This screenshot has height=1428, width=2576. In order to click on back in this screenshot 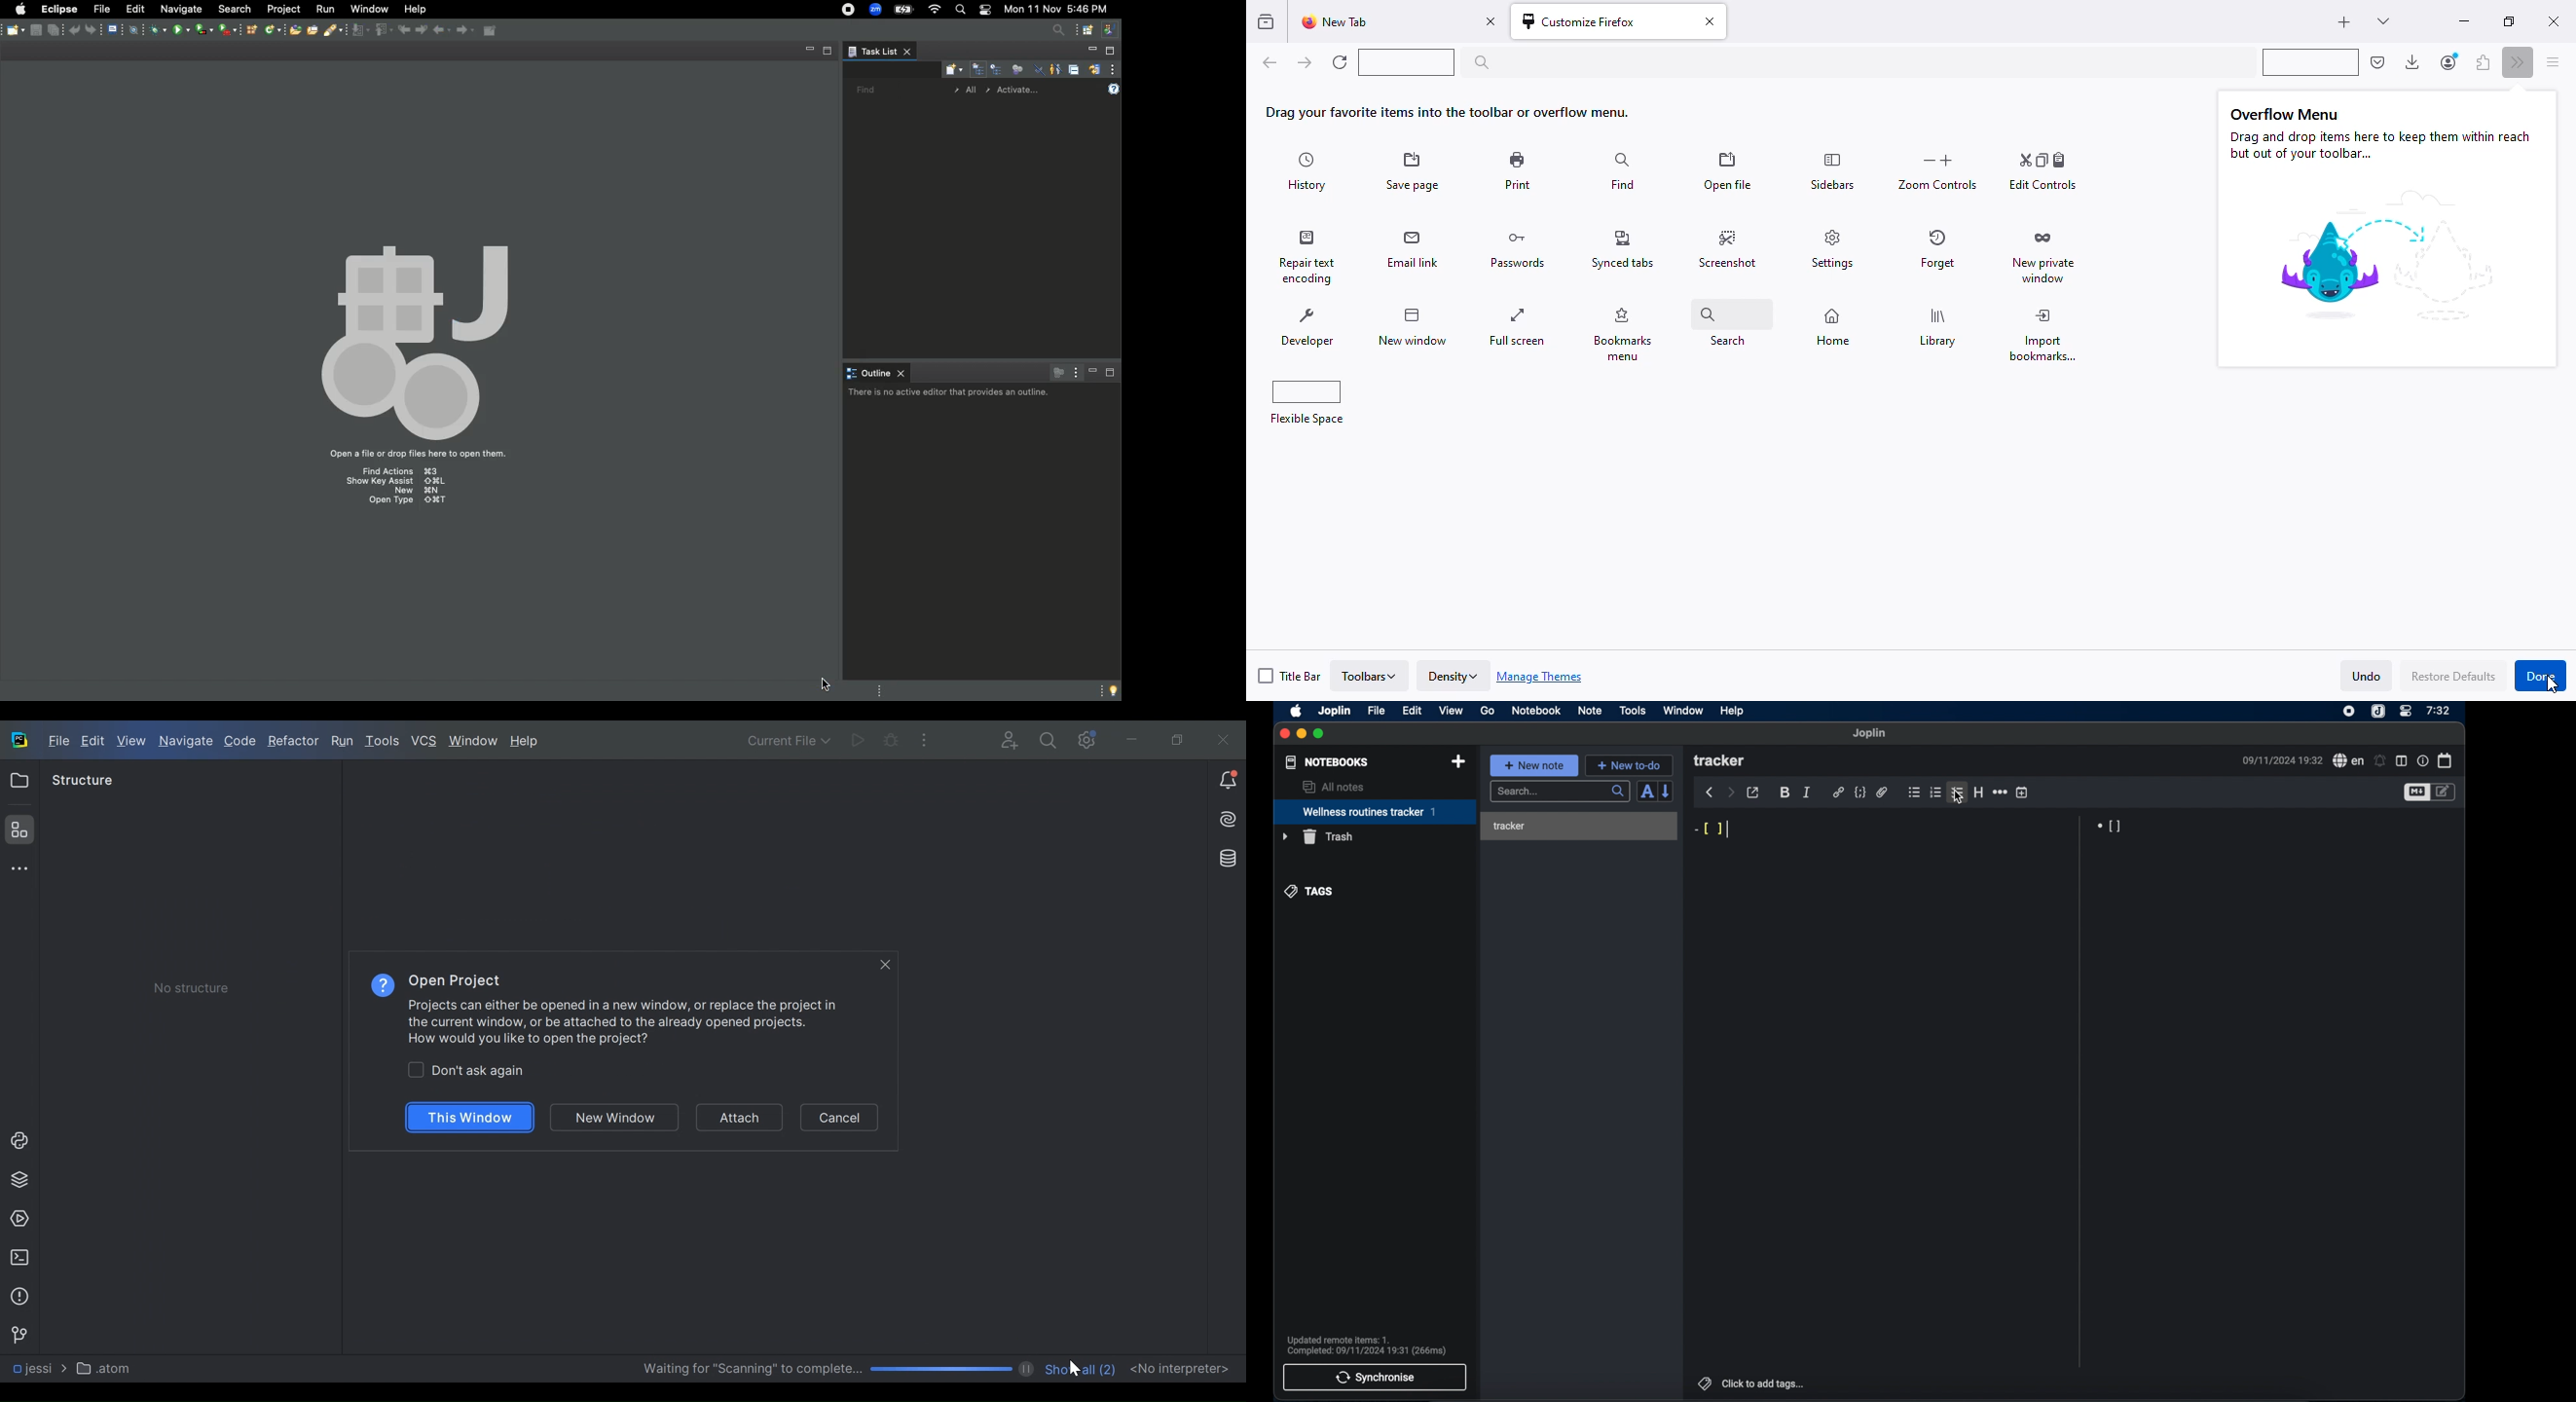, I will do `click(1709, 793)`.